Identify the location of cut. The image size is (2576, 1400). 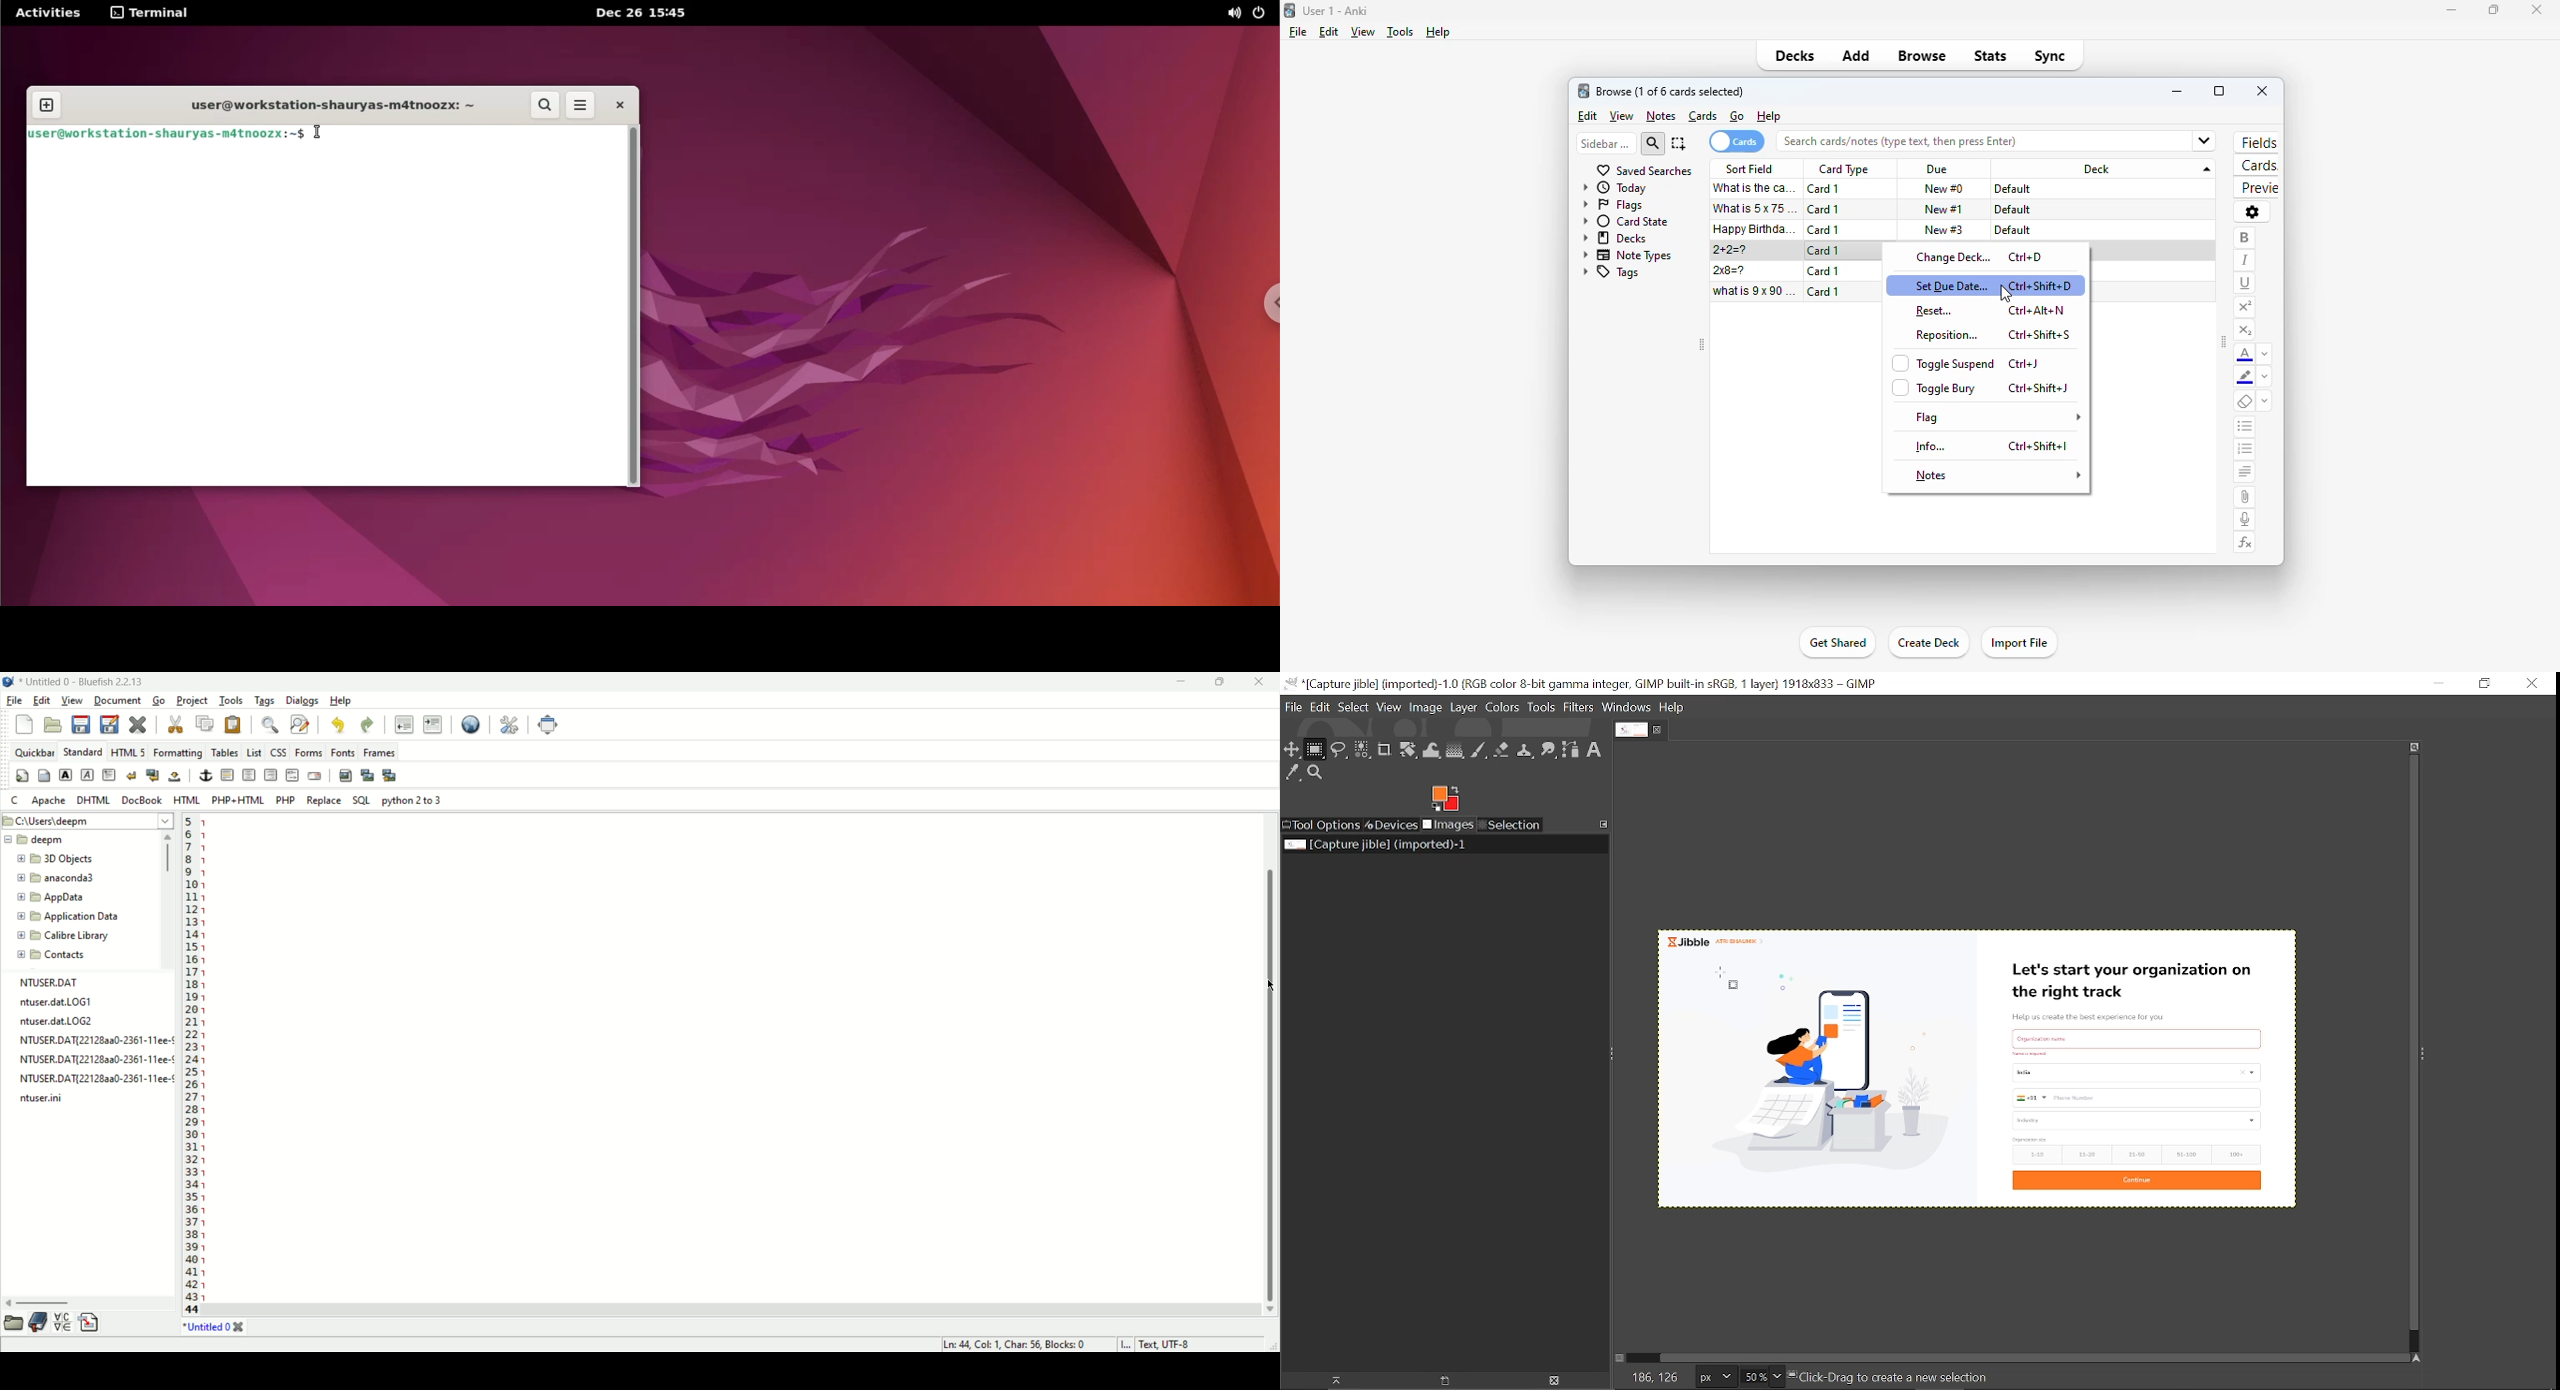
(174, 725).